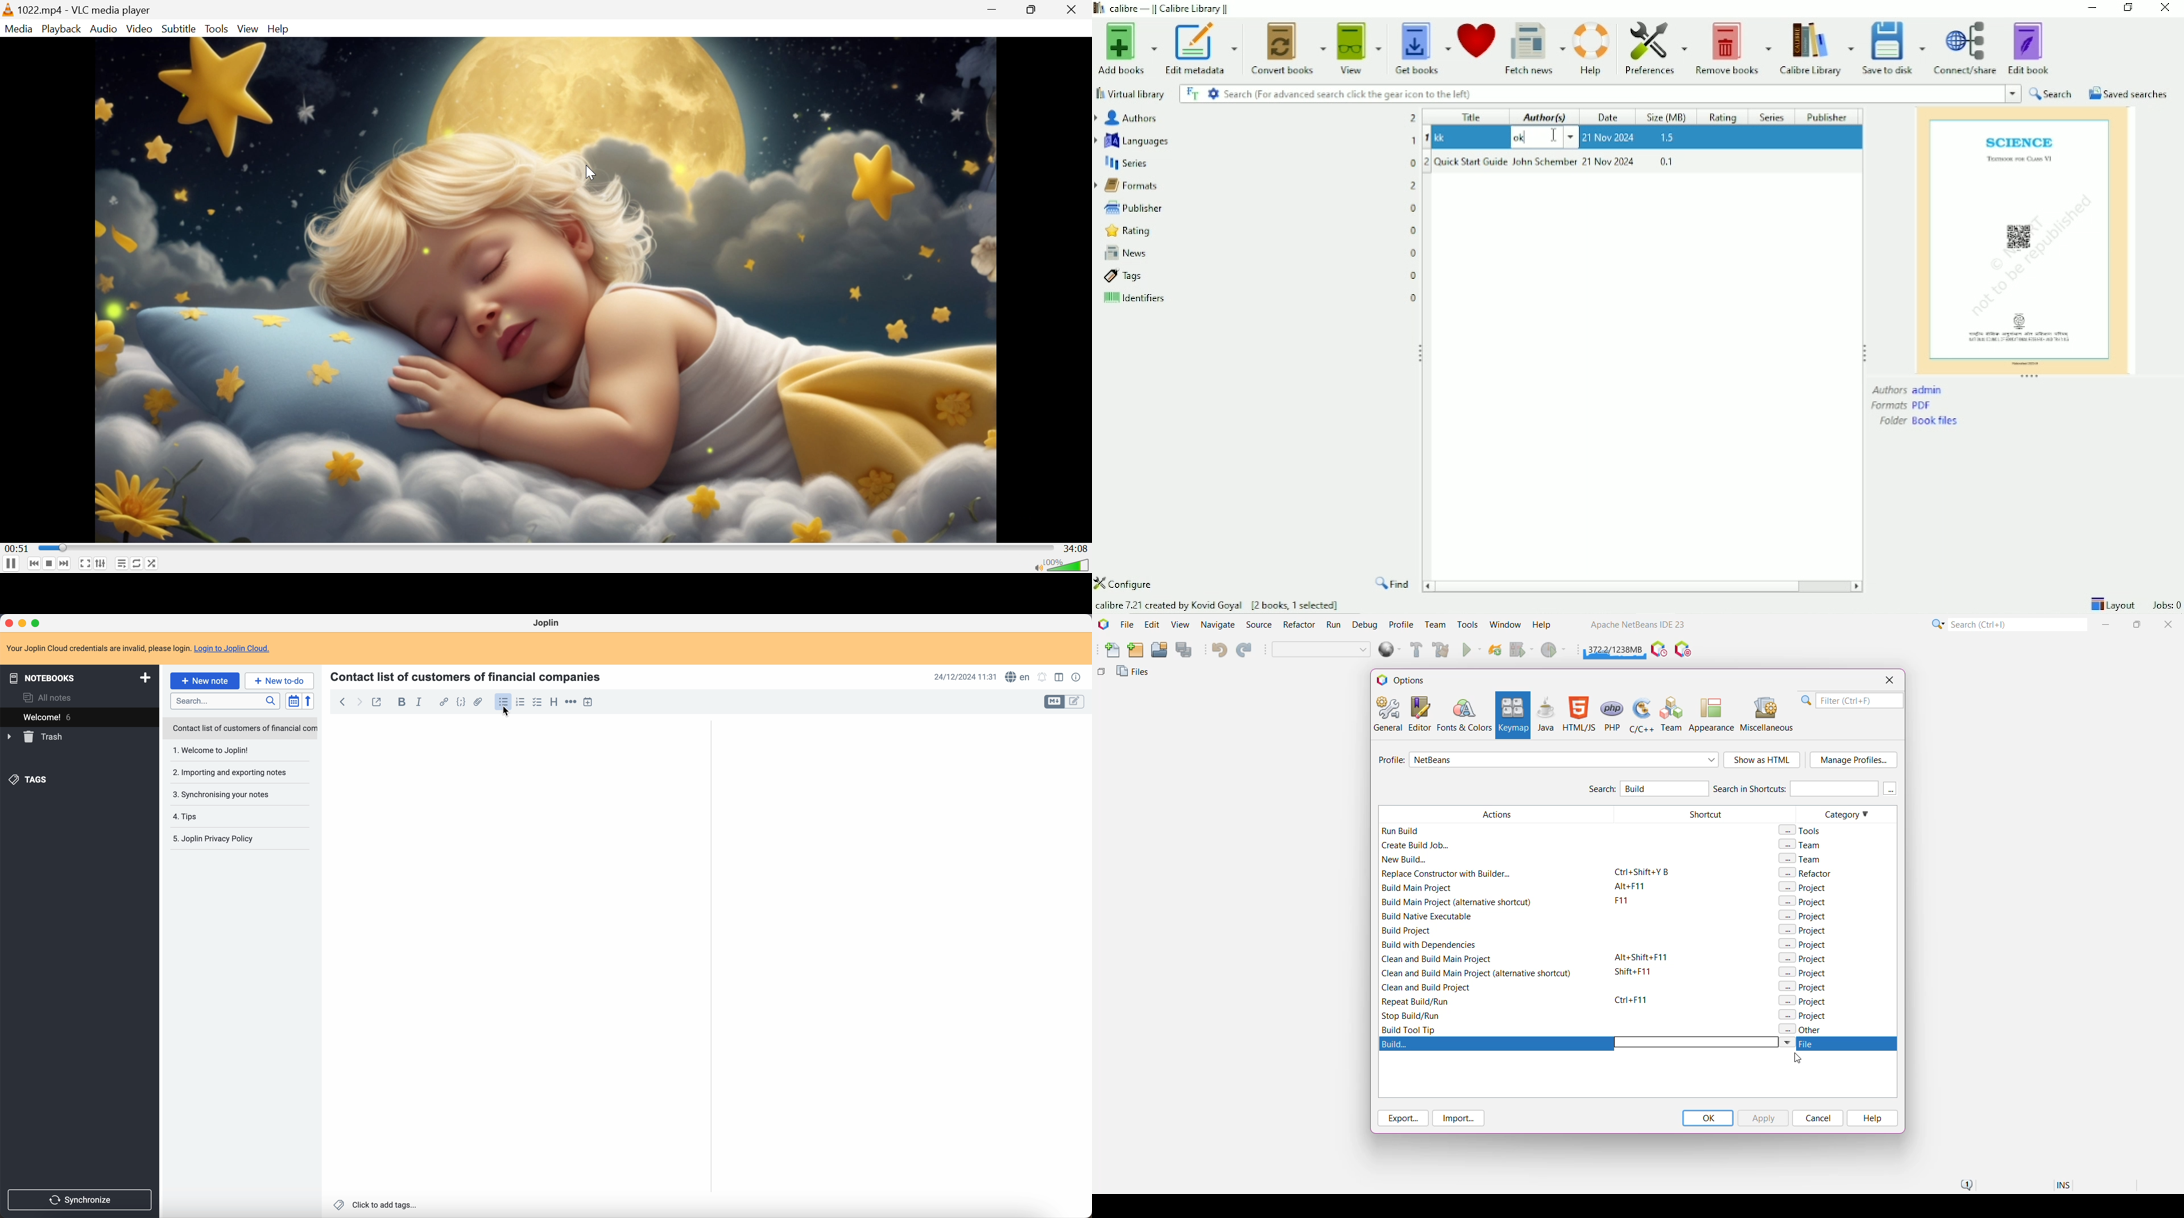  I want to click on welcome, so click(72, 717).